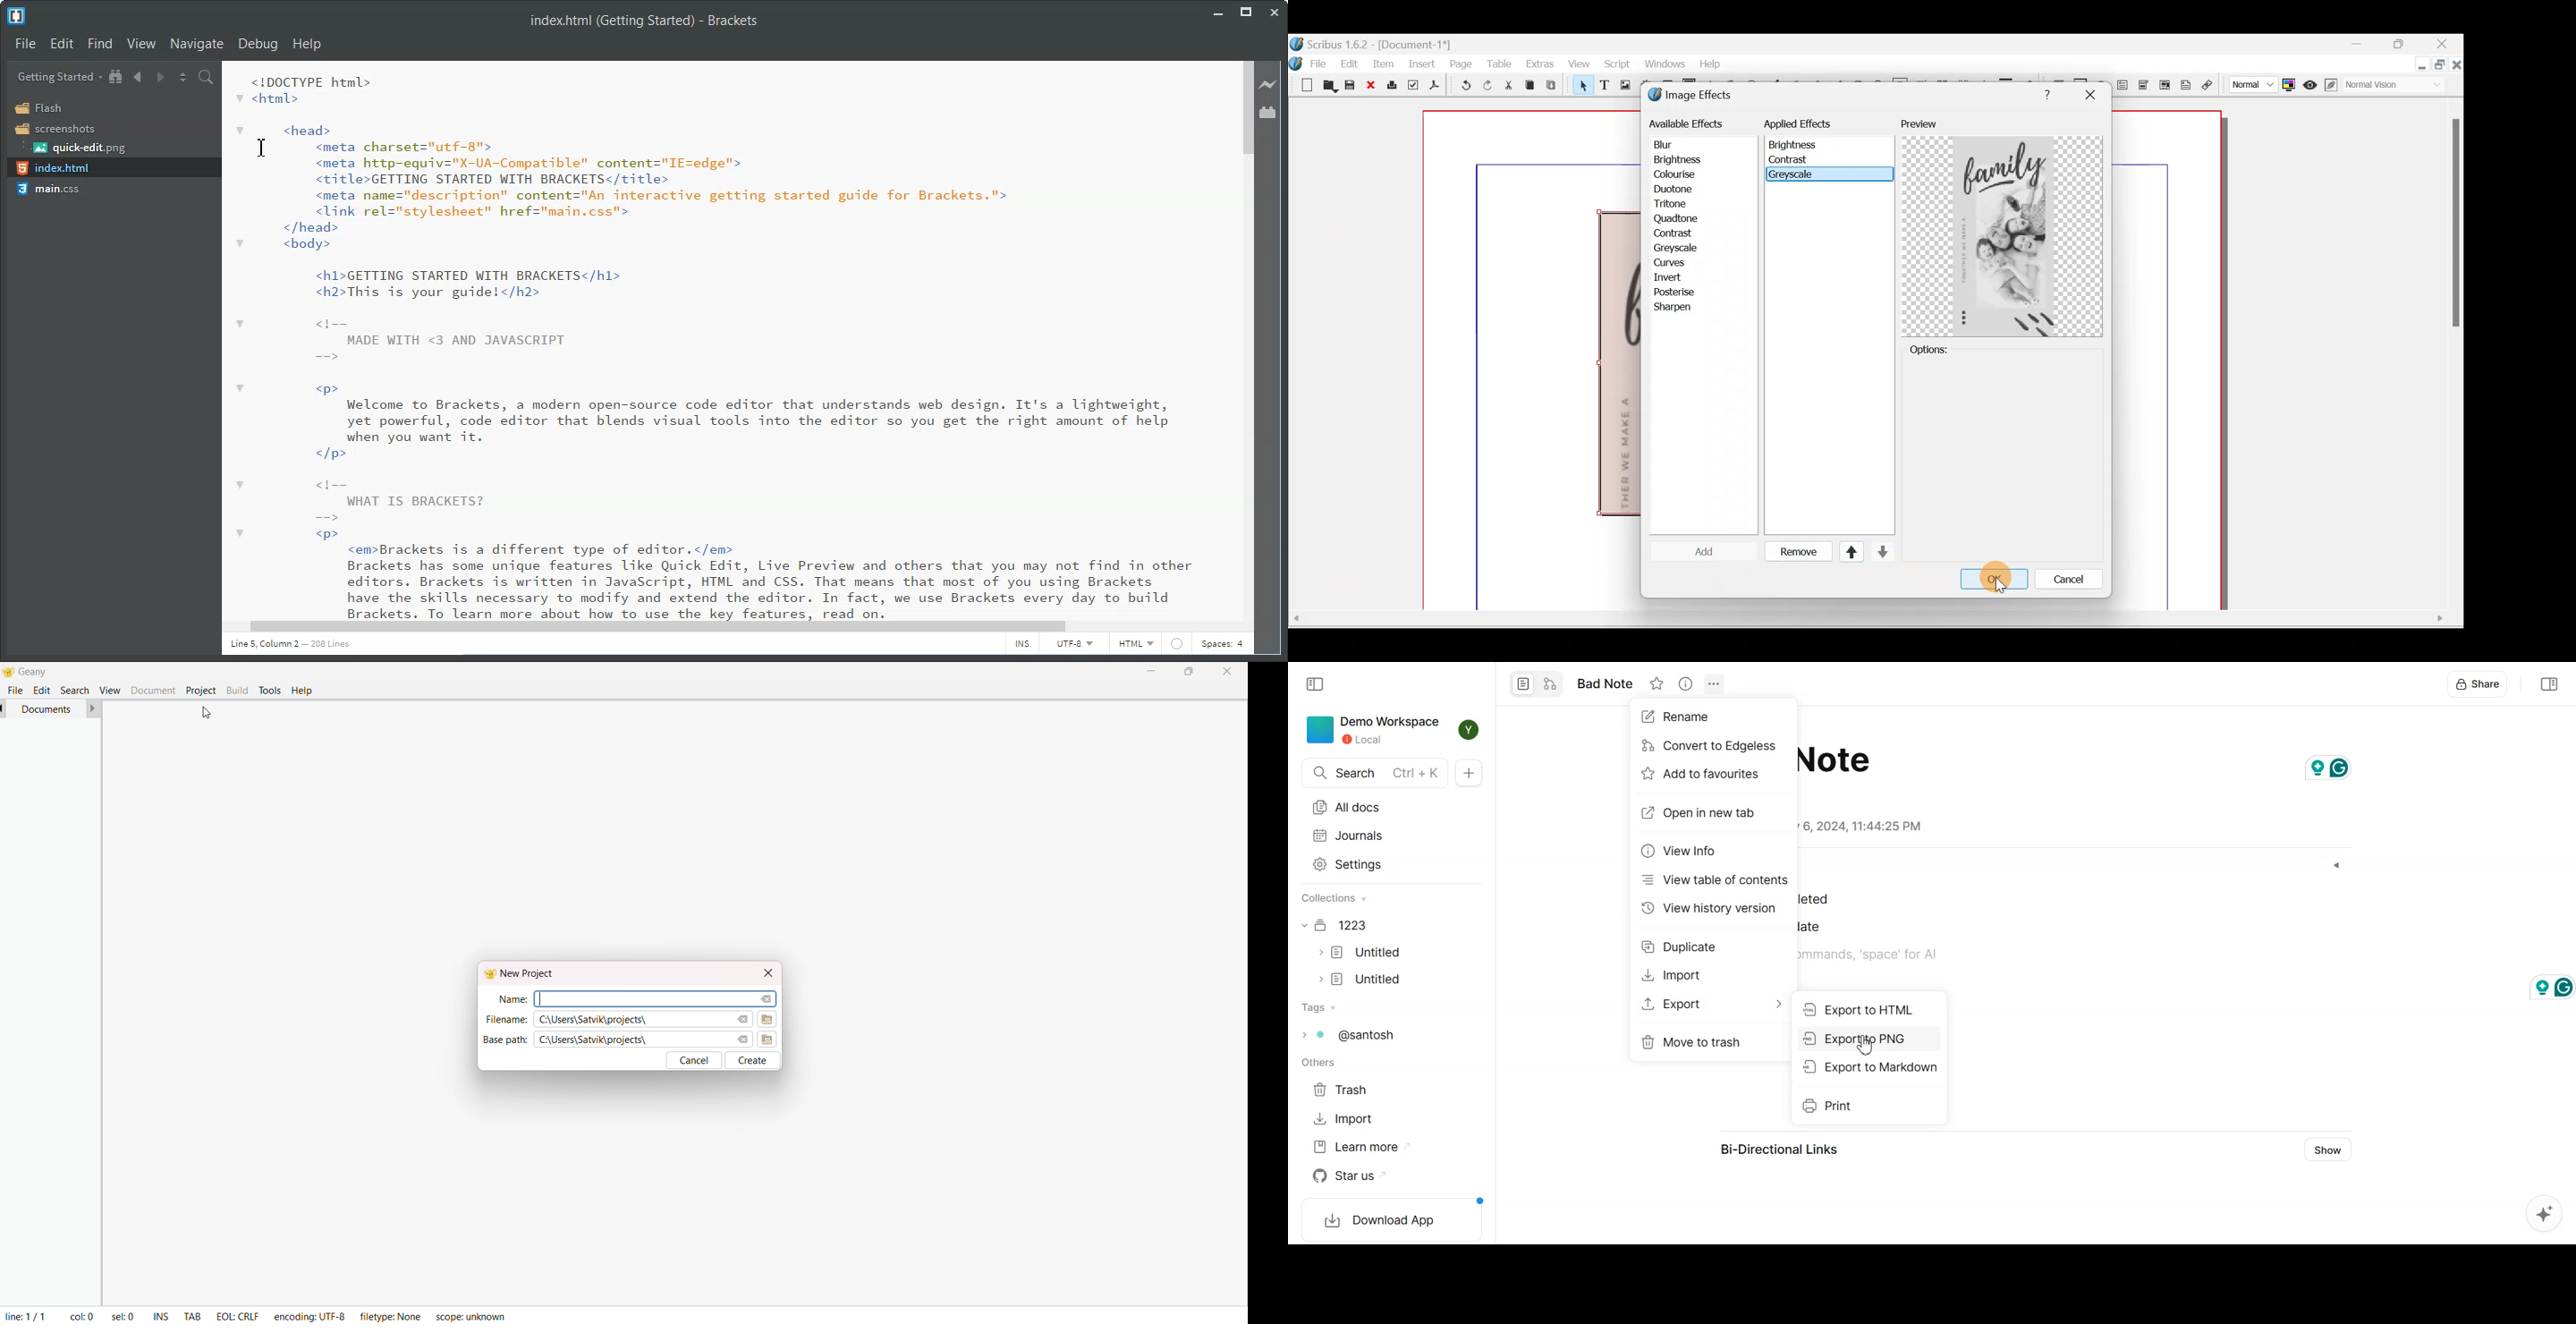 The image size is (2576, 1344). What do you see at coordinates (2543, 1214) in the screenshot?
I see `Assistant` at bounding box center [2543, 1214].